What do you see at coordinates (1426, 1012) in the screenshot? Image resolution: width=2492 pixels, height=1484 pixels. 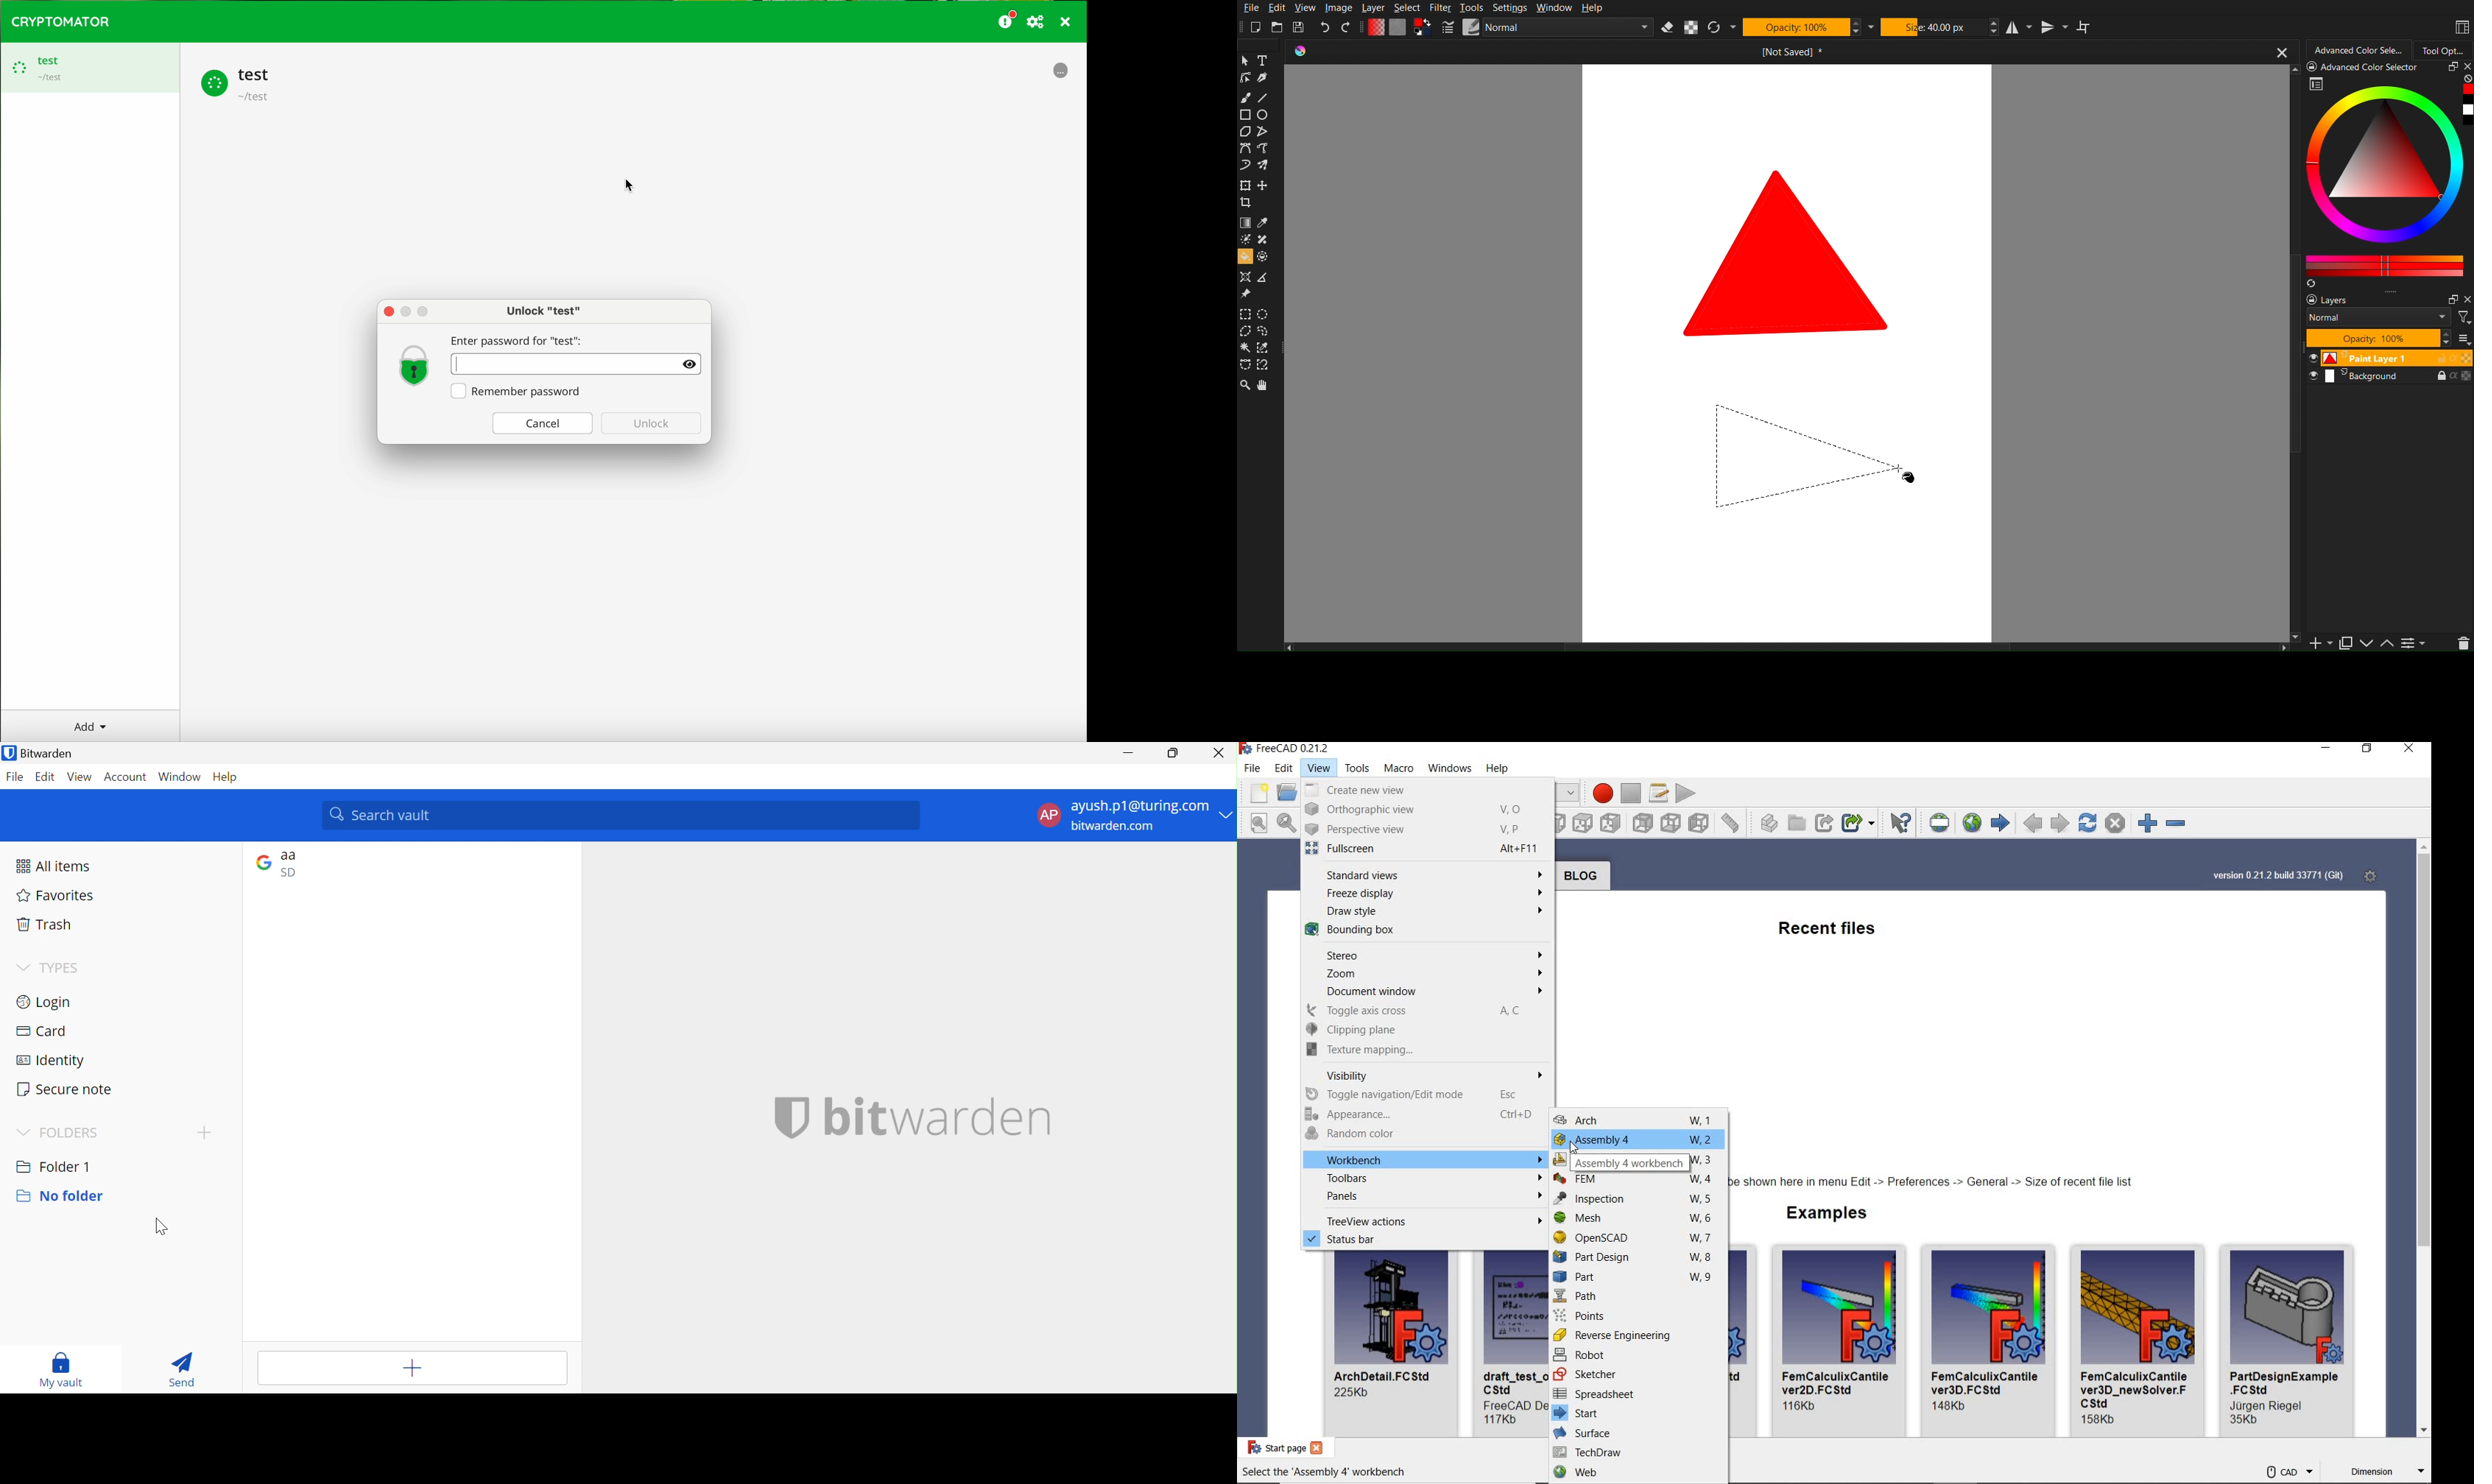 I see `toggle axis cross` at bounding box center [1426, 1012].